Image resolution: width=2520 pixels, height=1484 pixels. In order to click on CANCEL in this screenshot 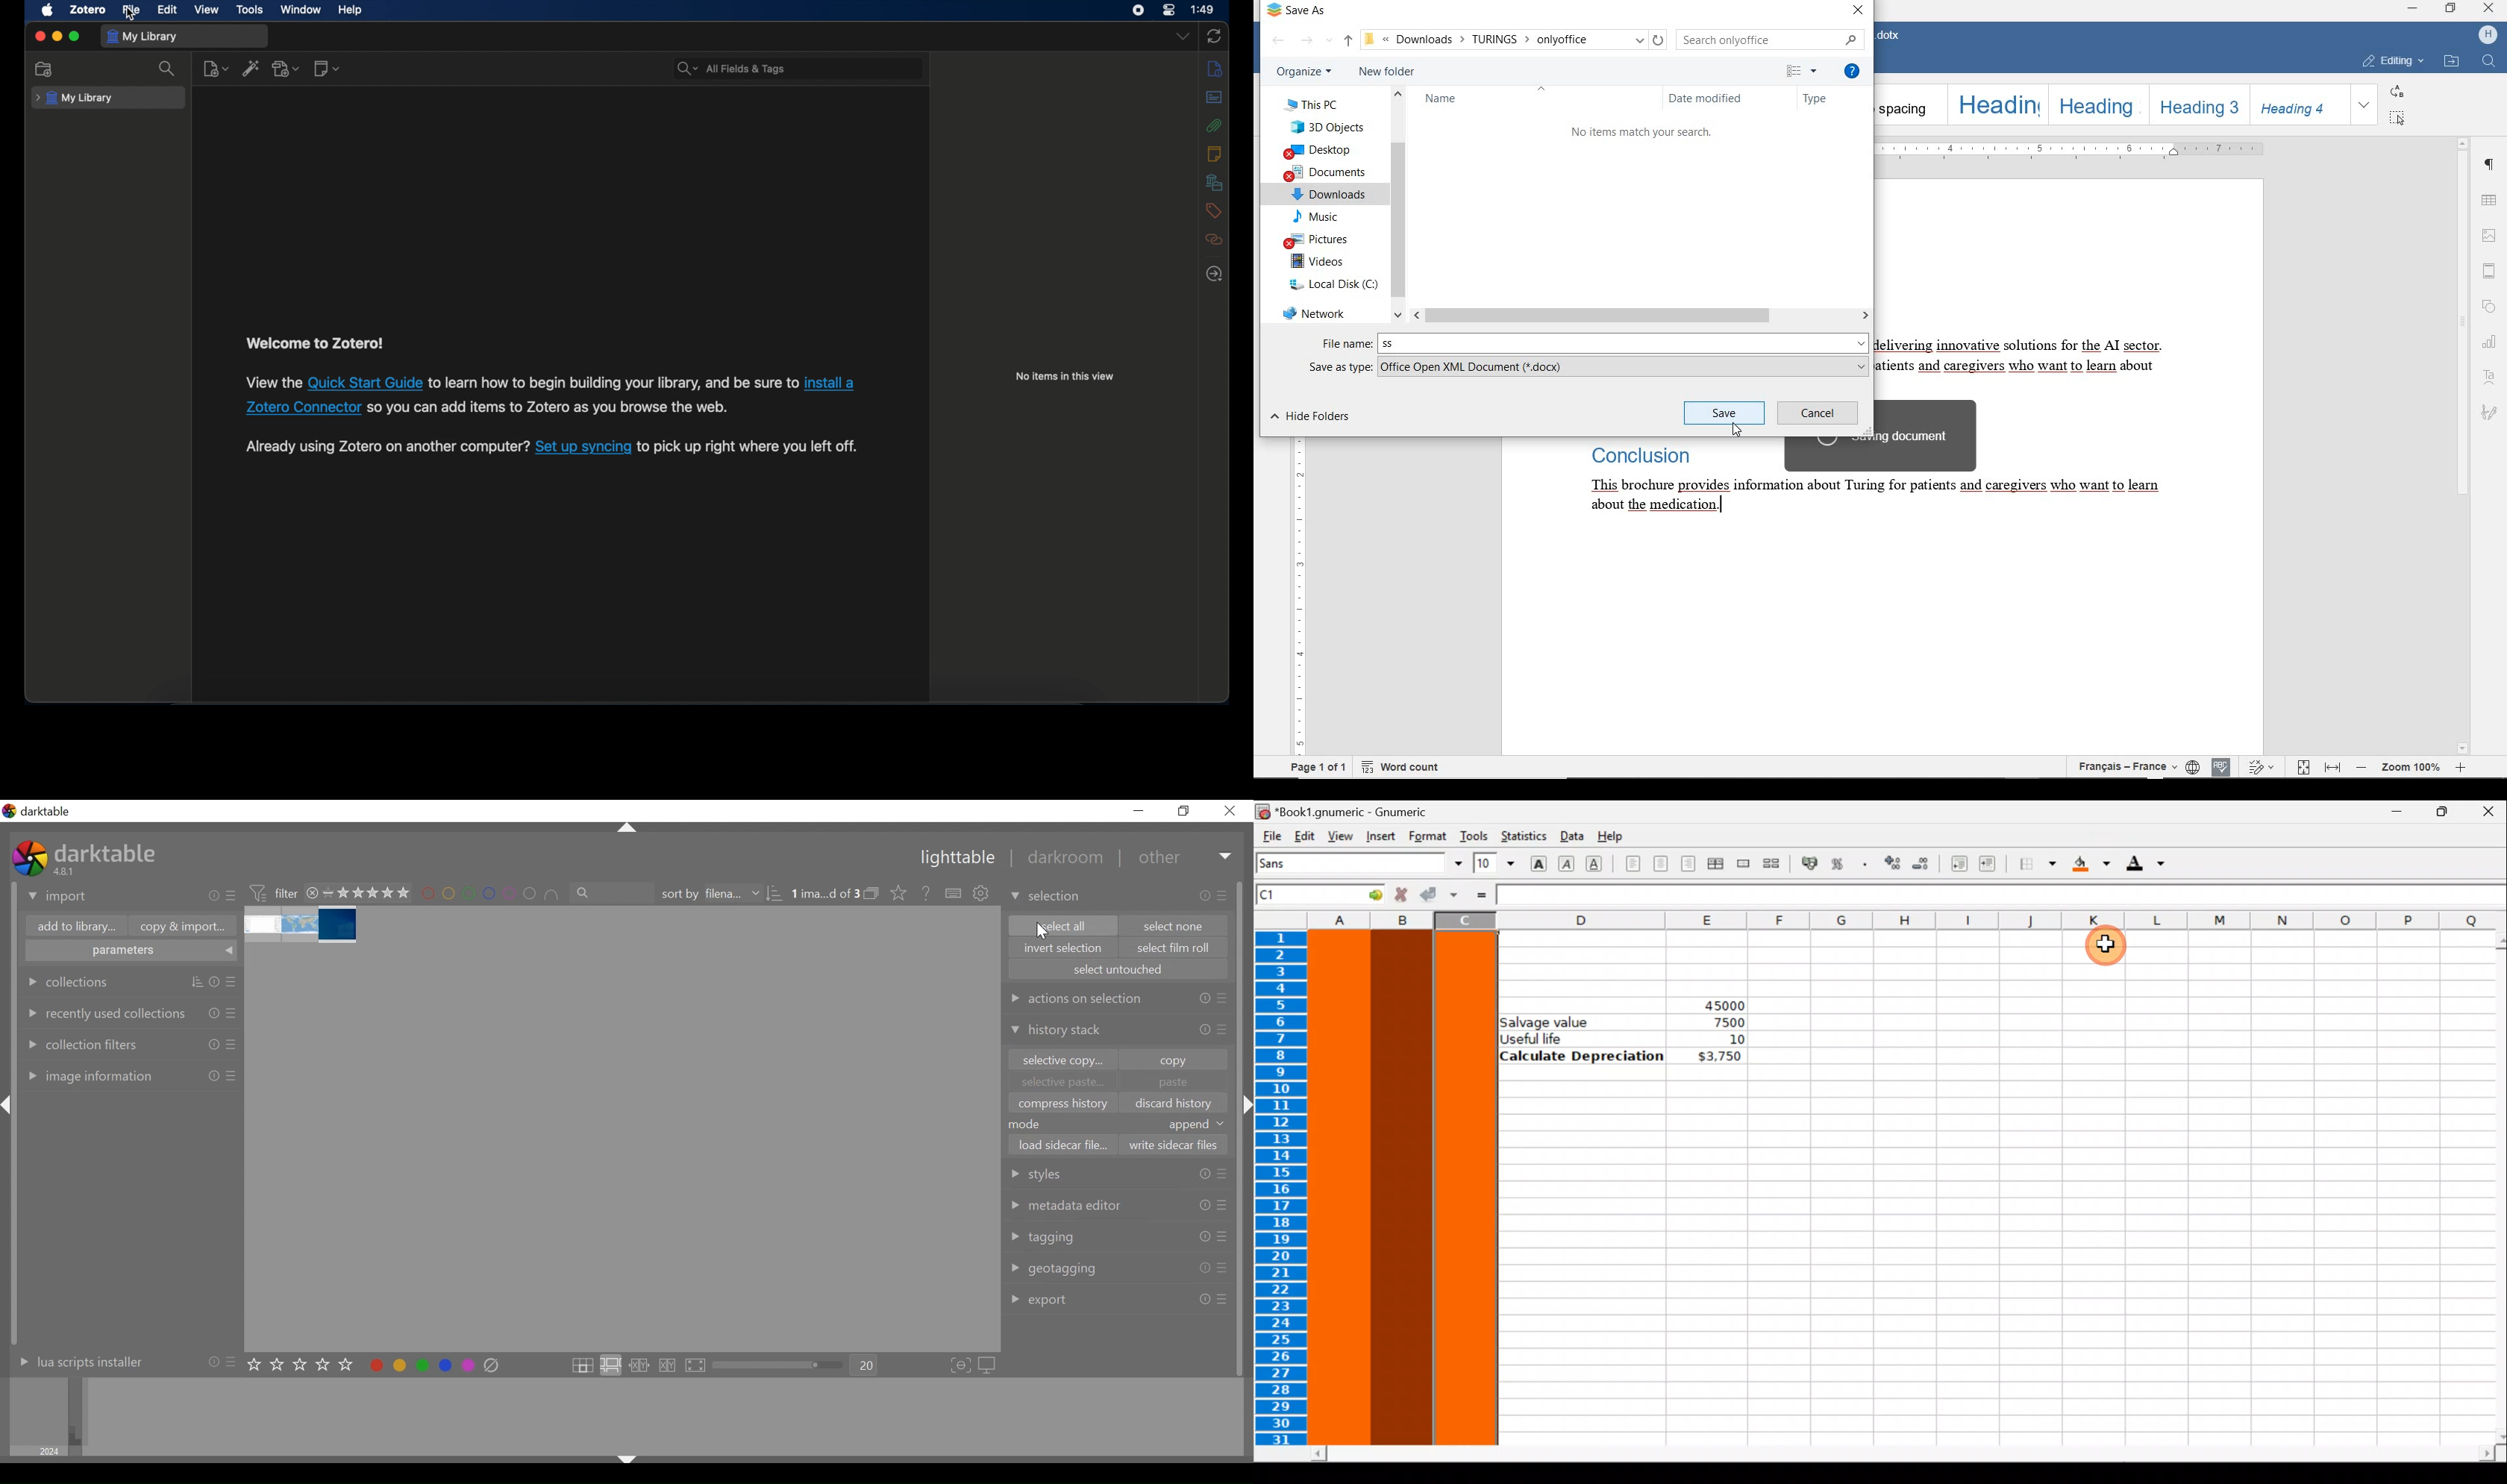, I will do `click(1819, 413)`.